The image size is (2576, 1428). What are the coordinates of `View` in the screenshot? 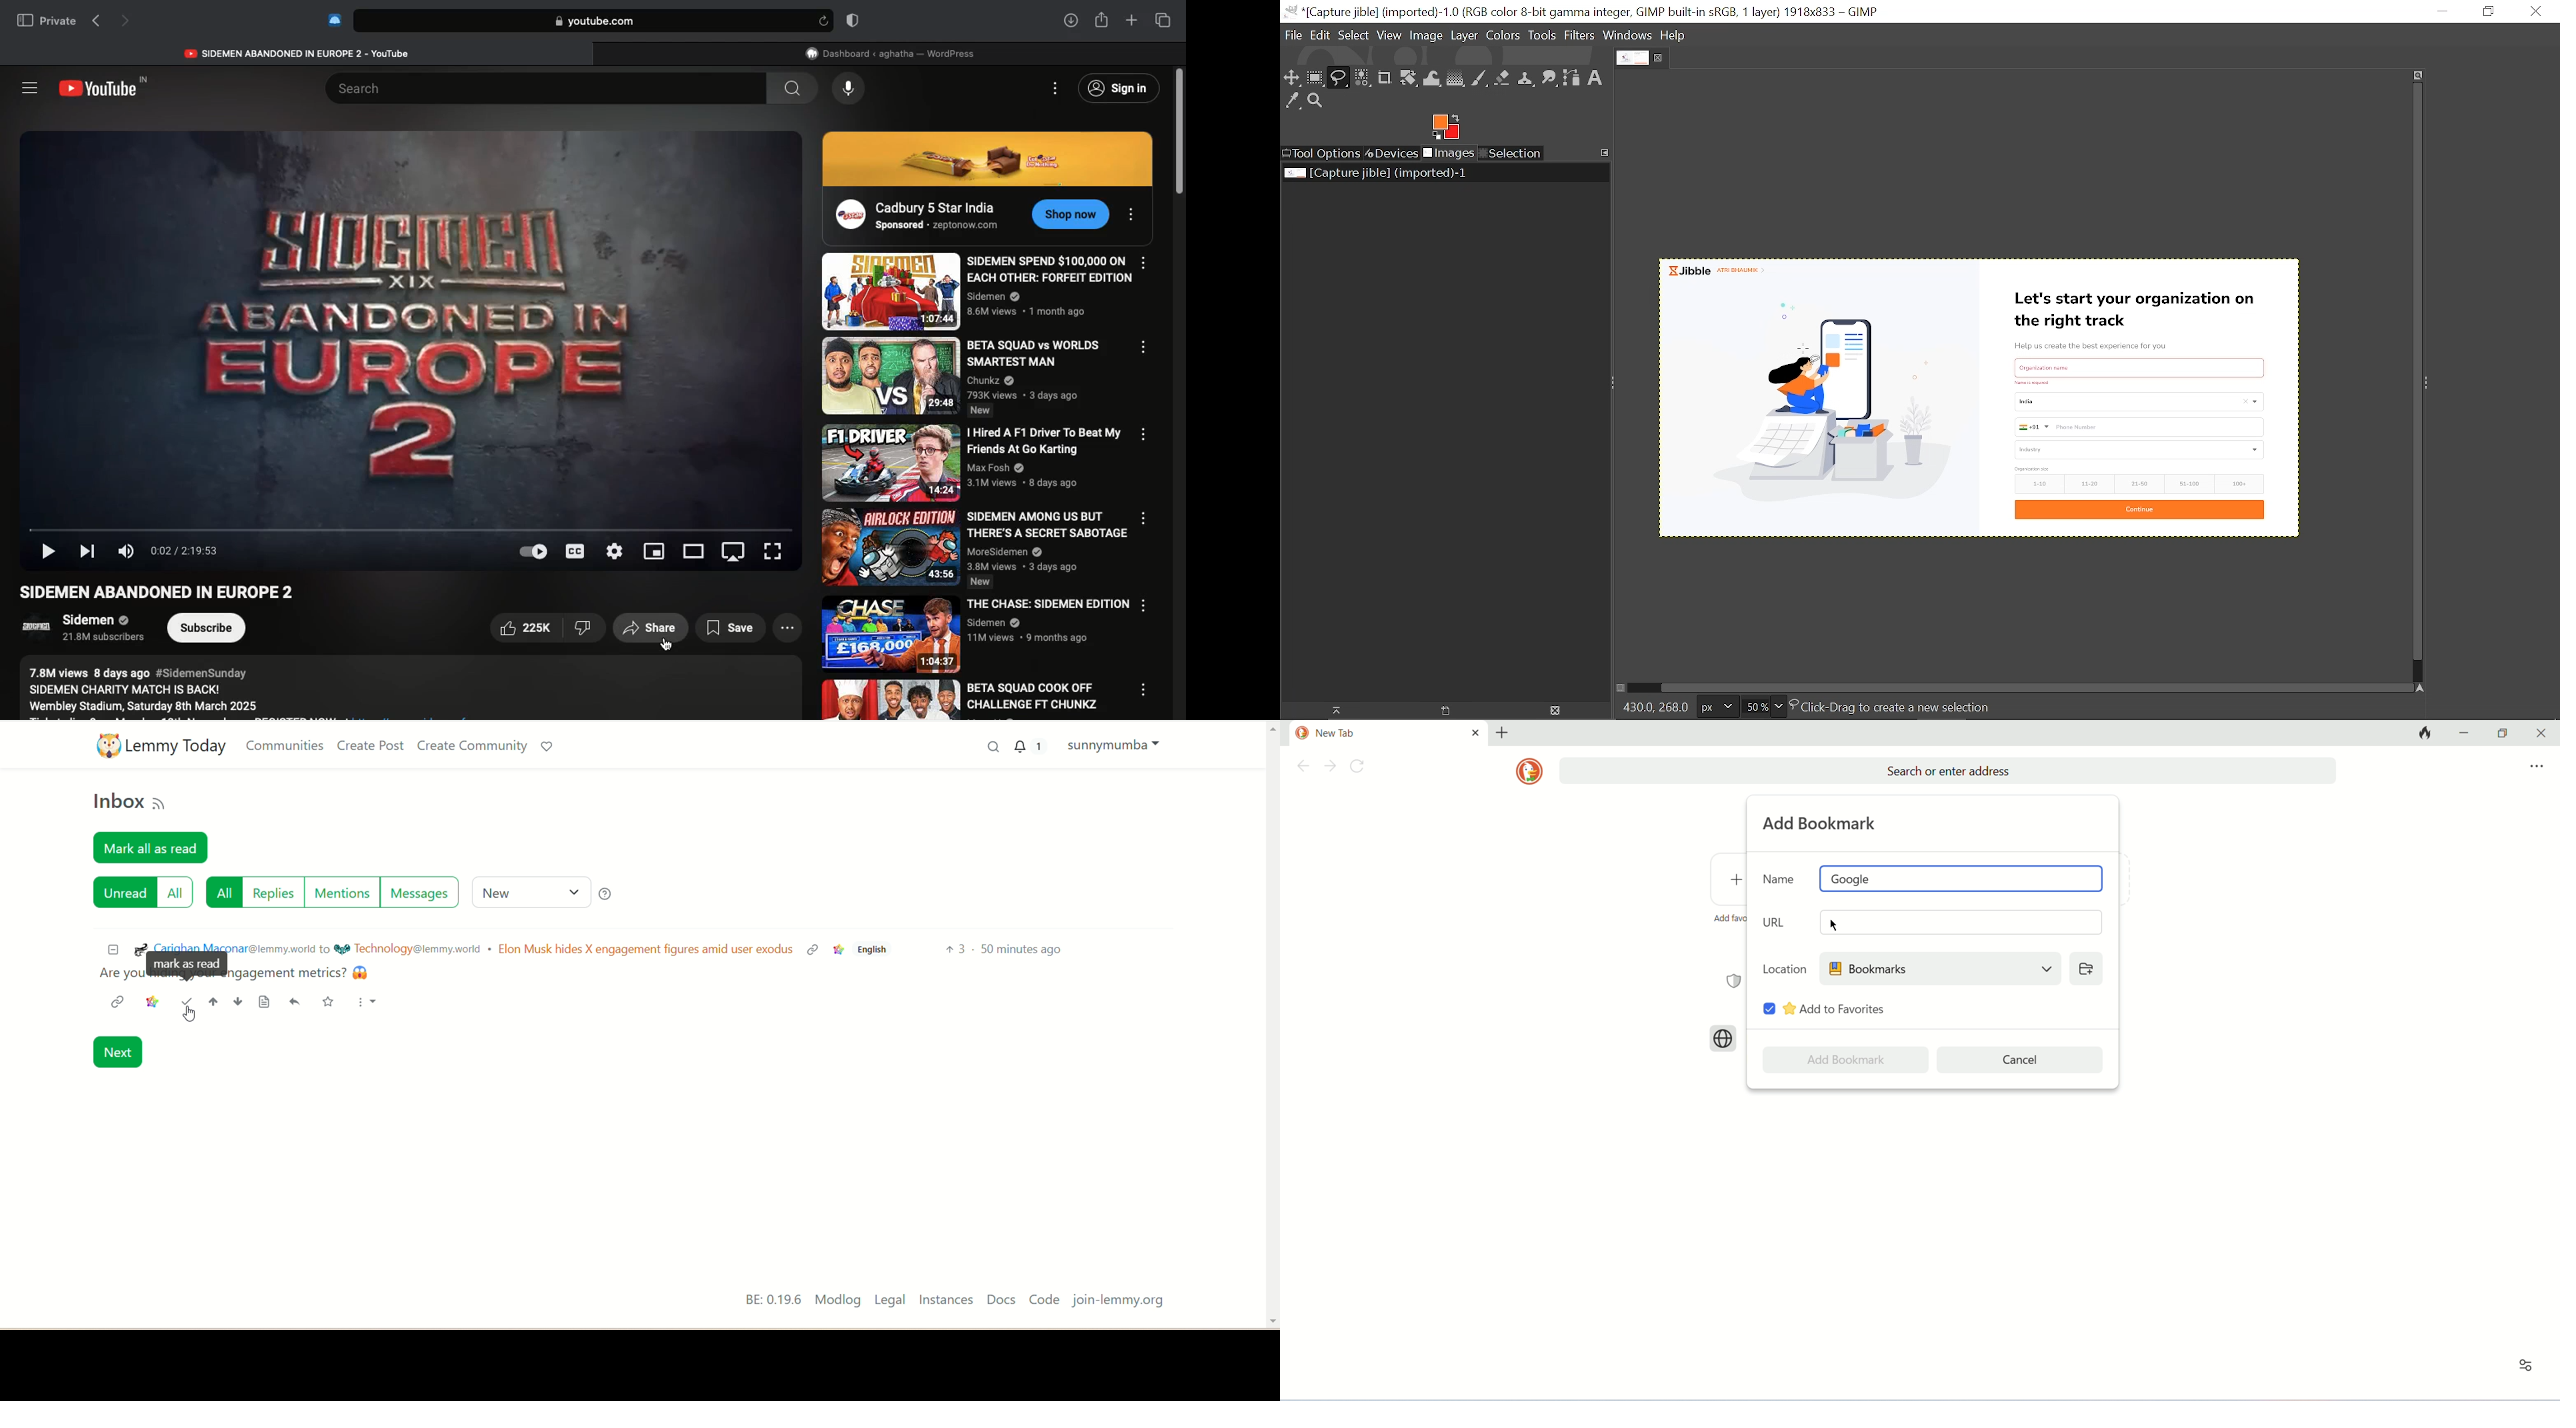 It's located at (1390, 35).